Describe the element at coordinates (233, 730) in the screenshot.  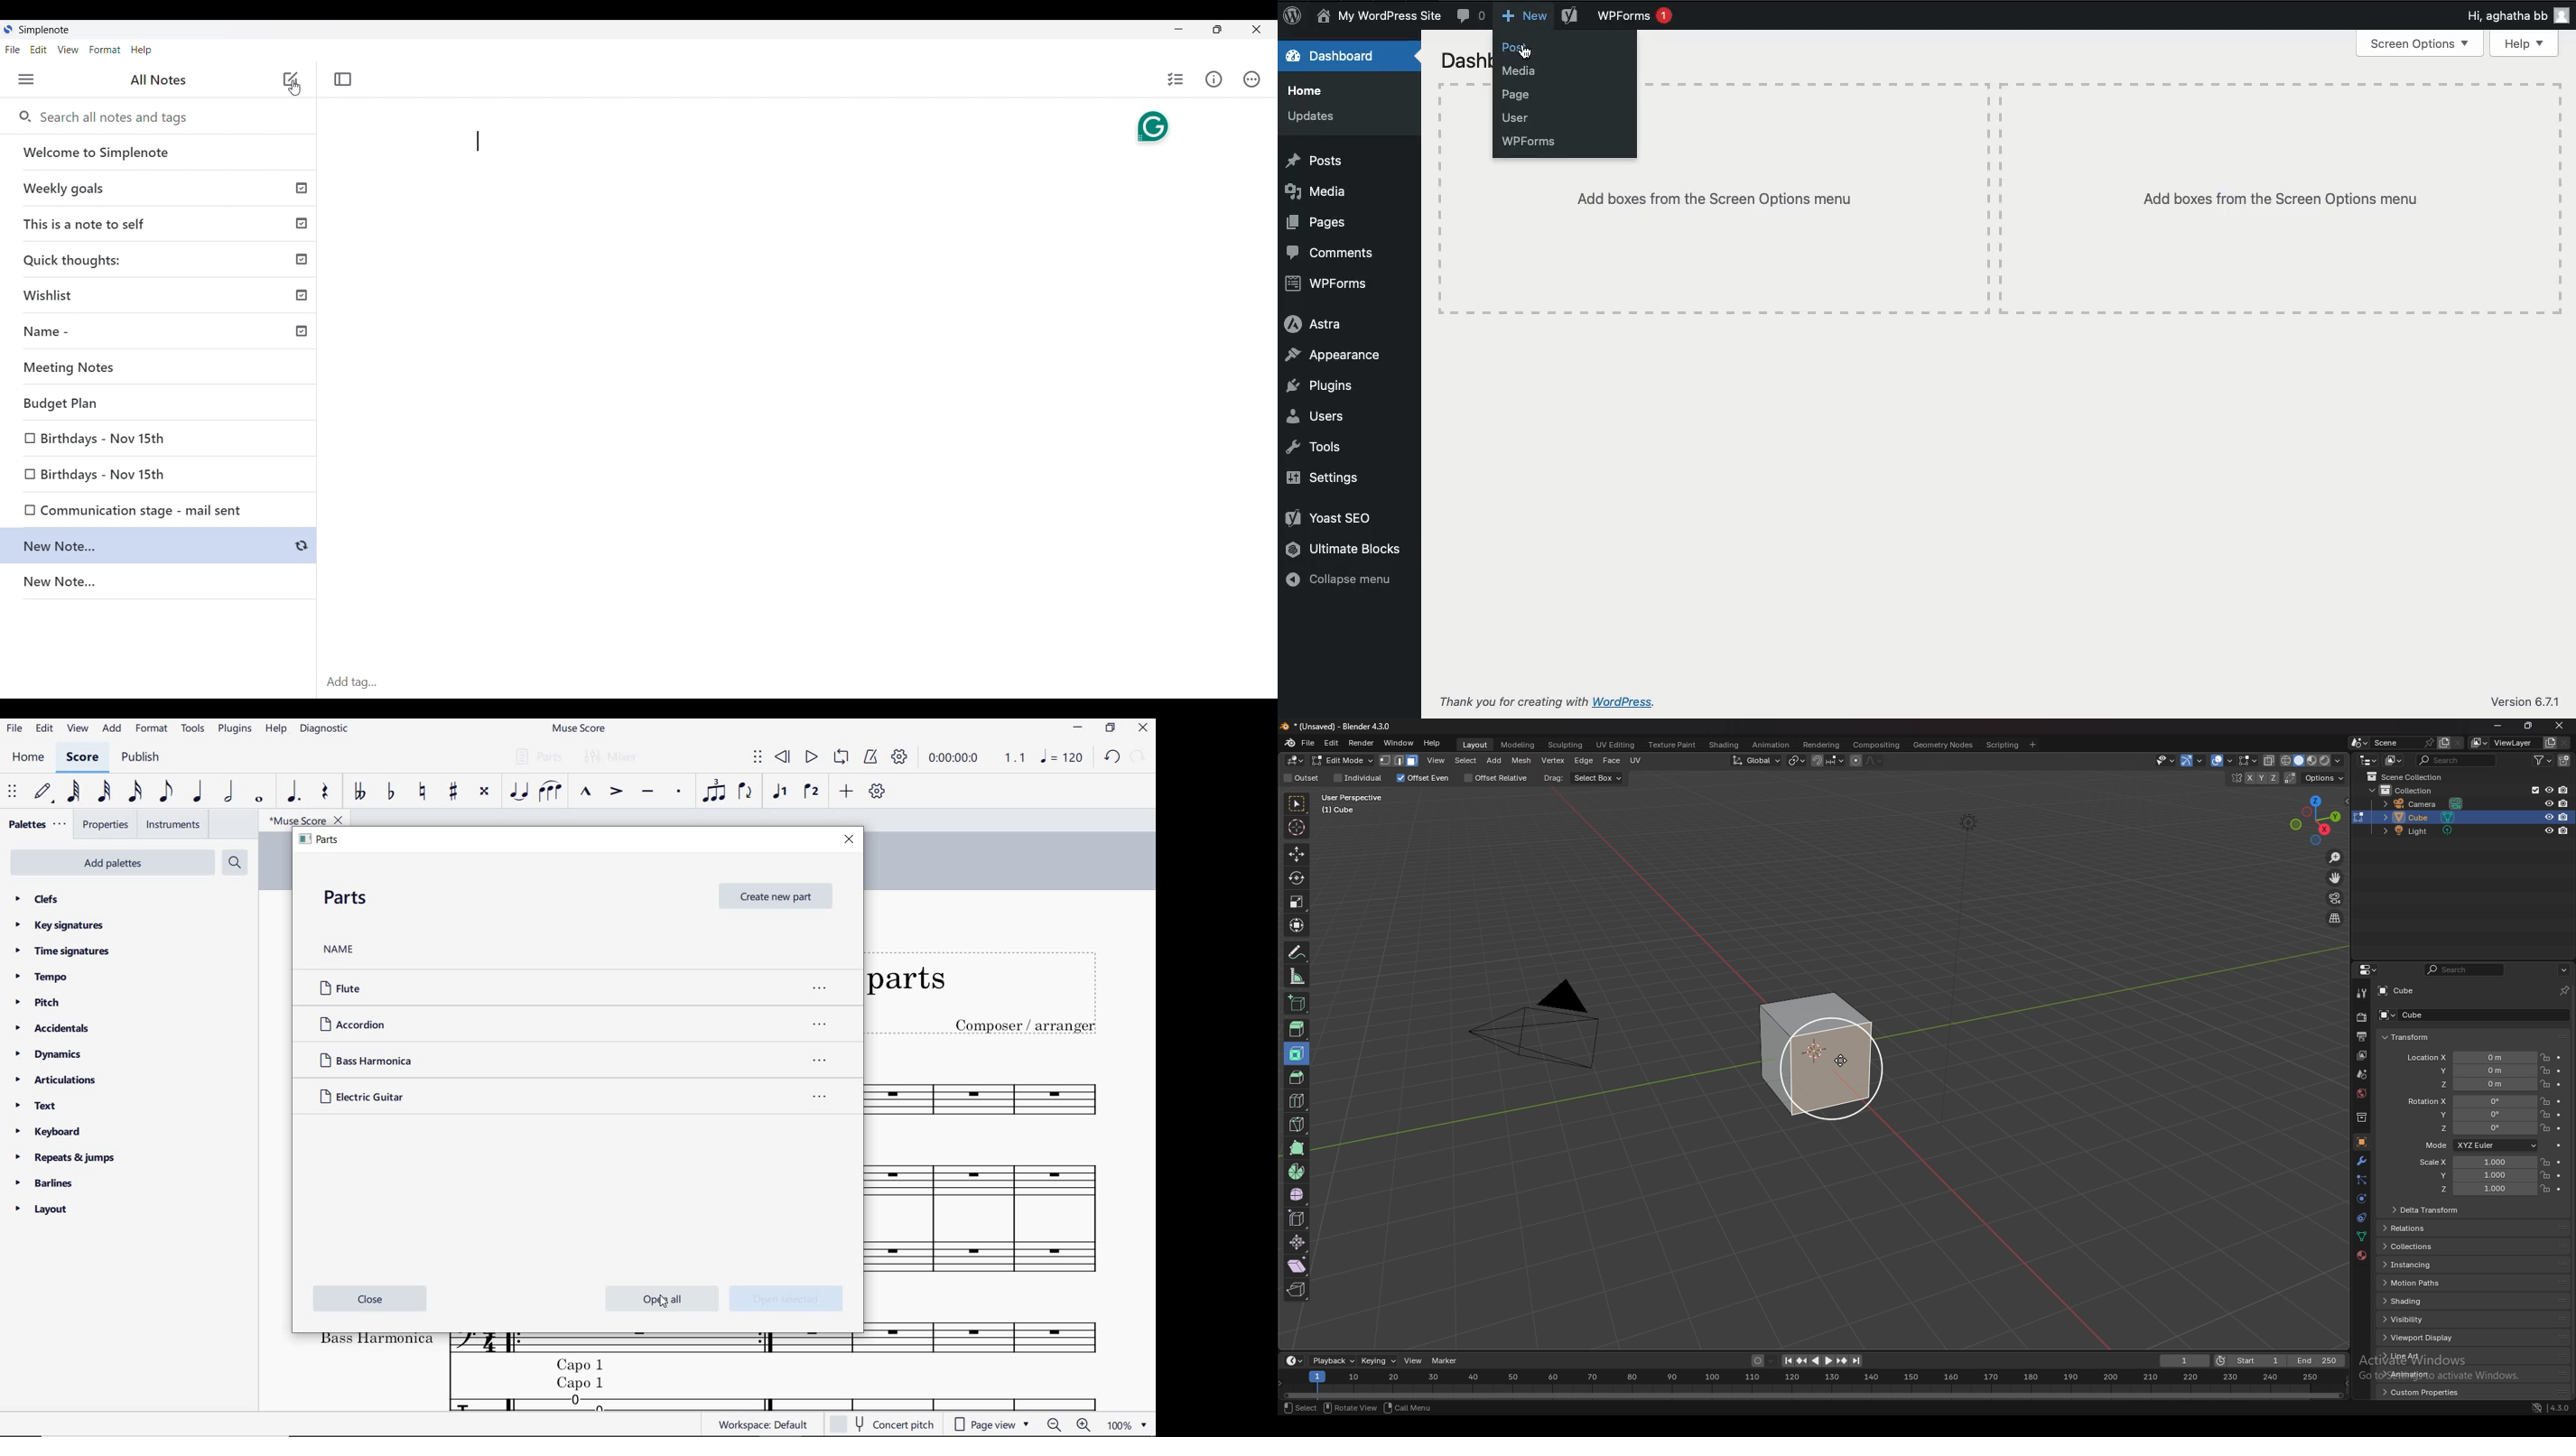
I see `plugins` at that location.